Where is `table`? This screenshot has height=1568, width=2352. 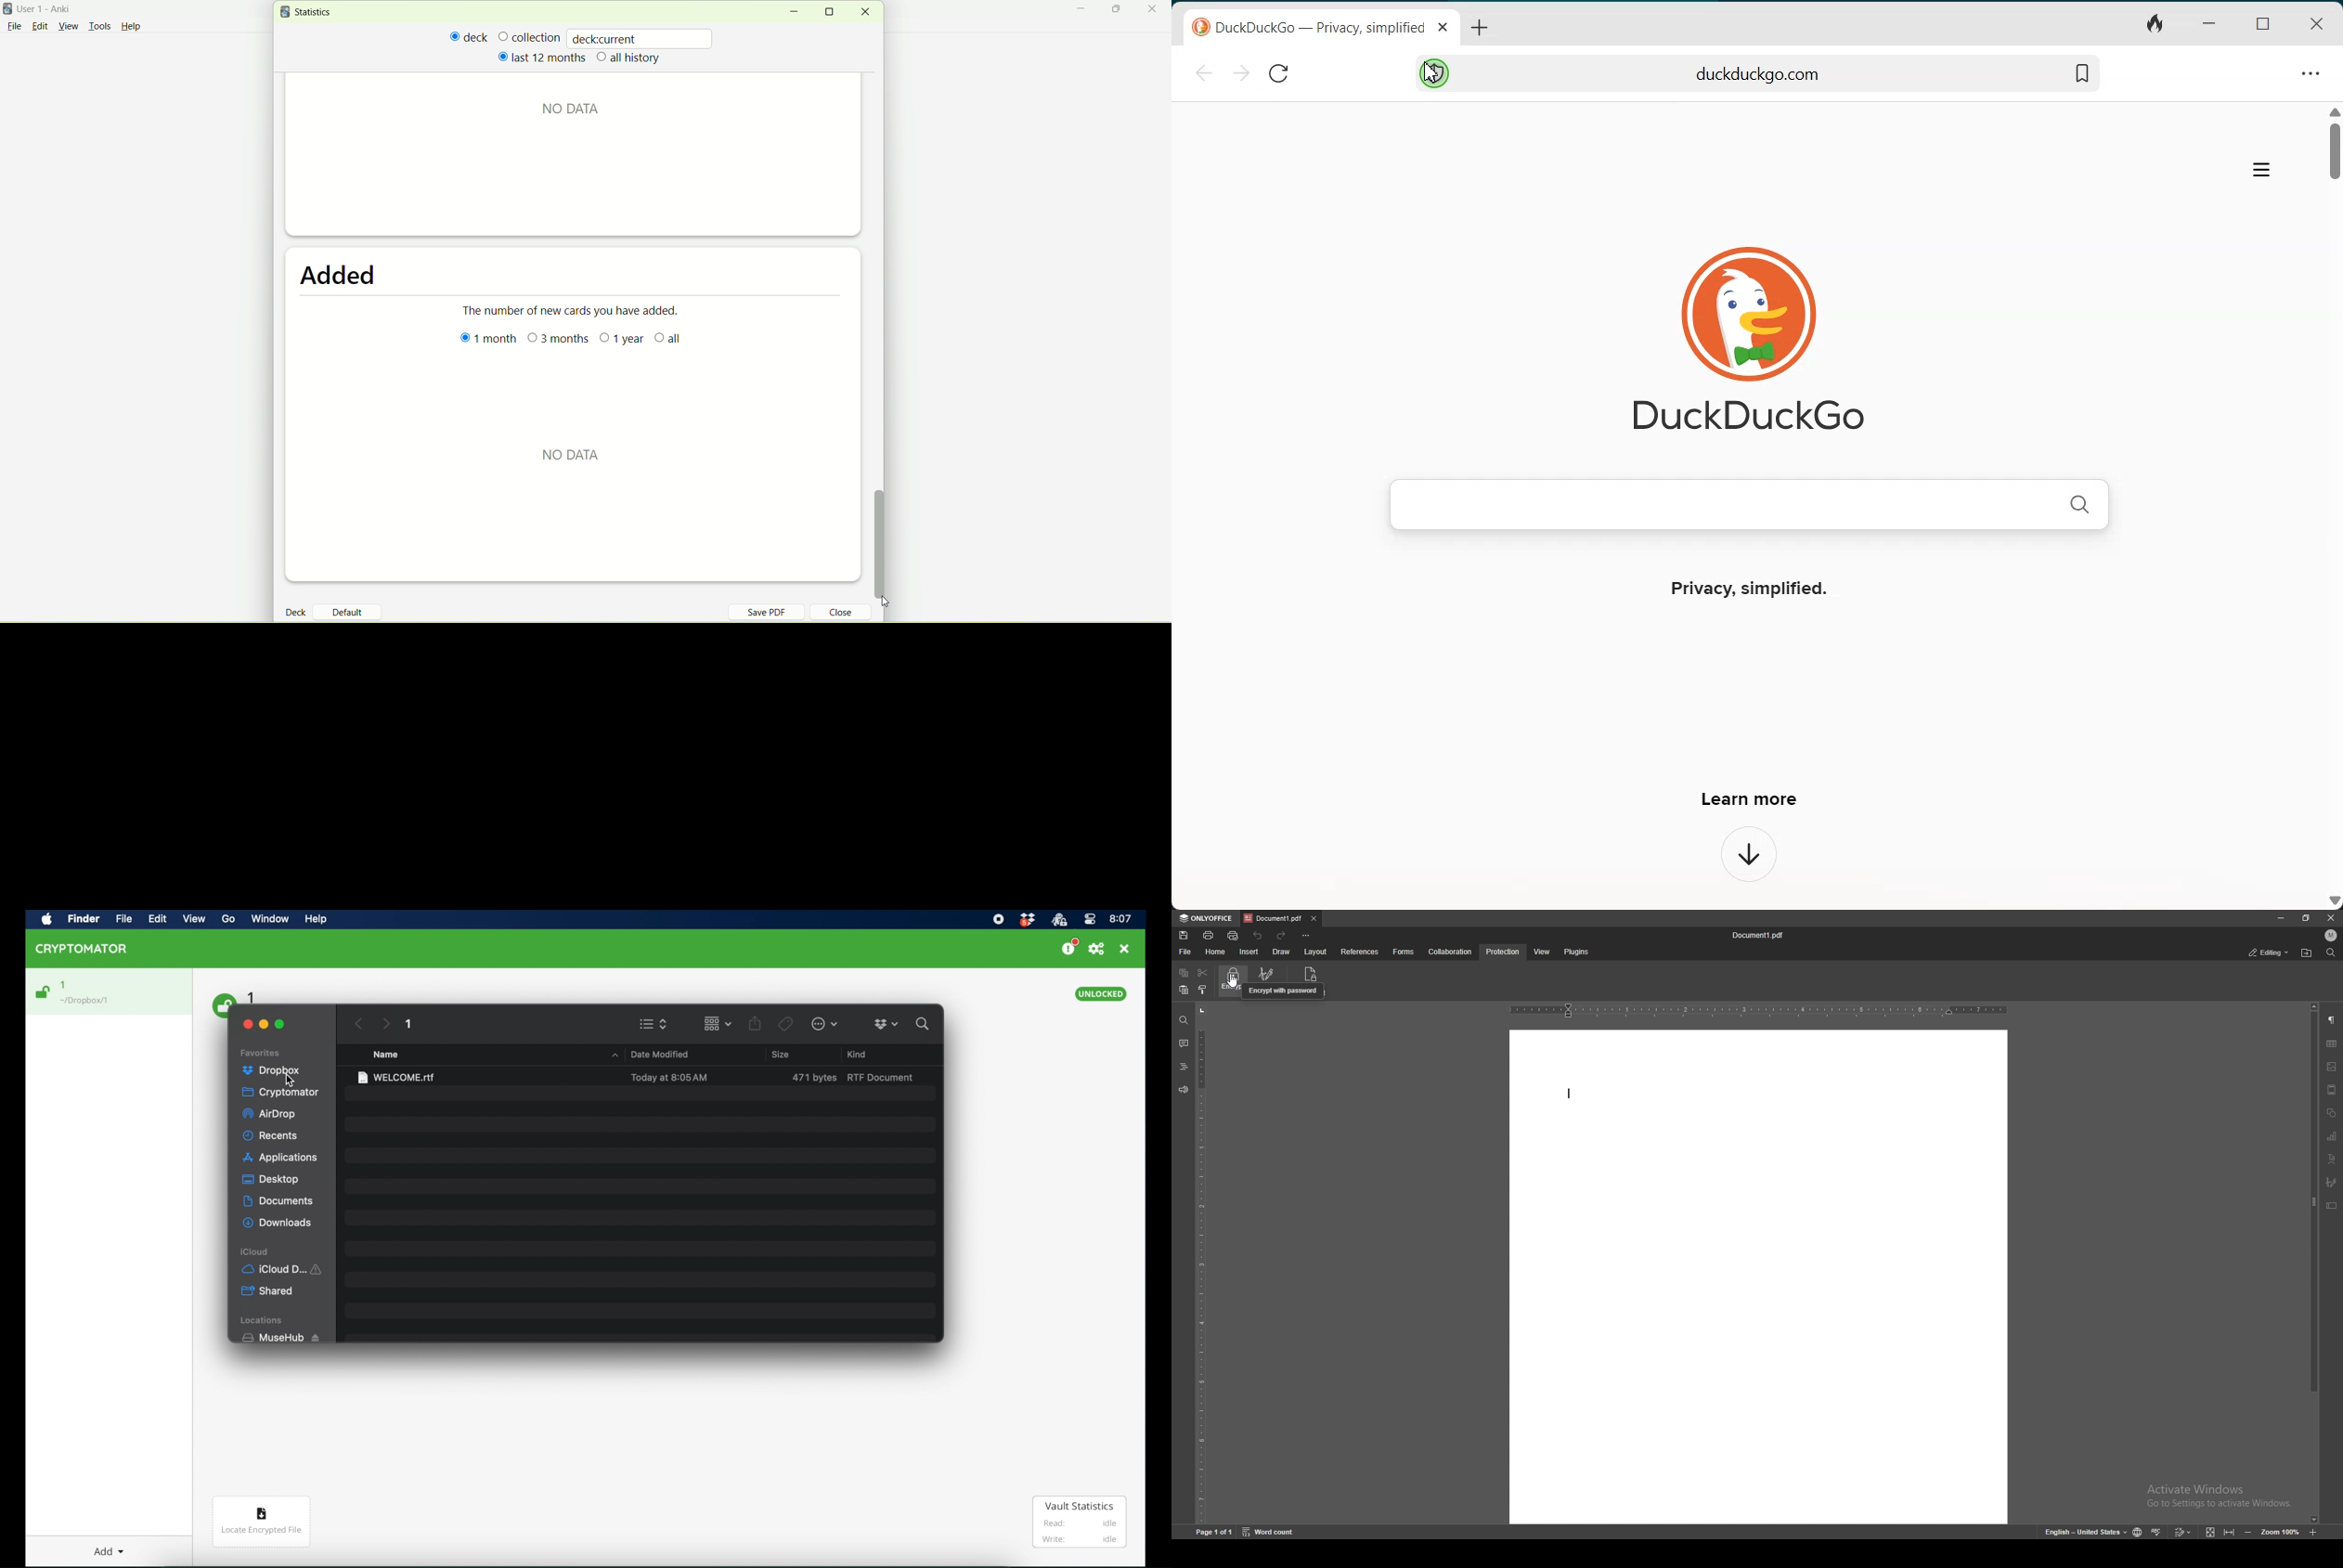 table is located at coordinates (2333, 1045).